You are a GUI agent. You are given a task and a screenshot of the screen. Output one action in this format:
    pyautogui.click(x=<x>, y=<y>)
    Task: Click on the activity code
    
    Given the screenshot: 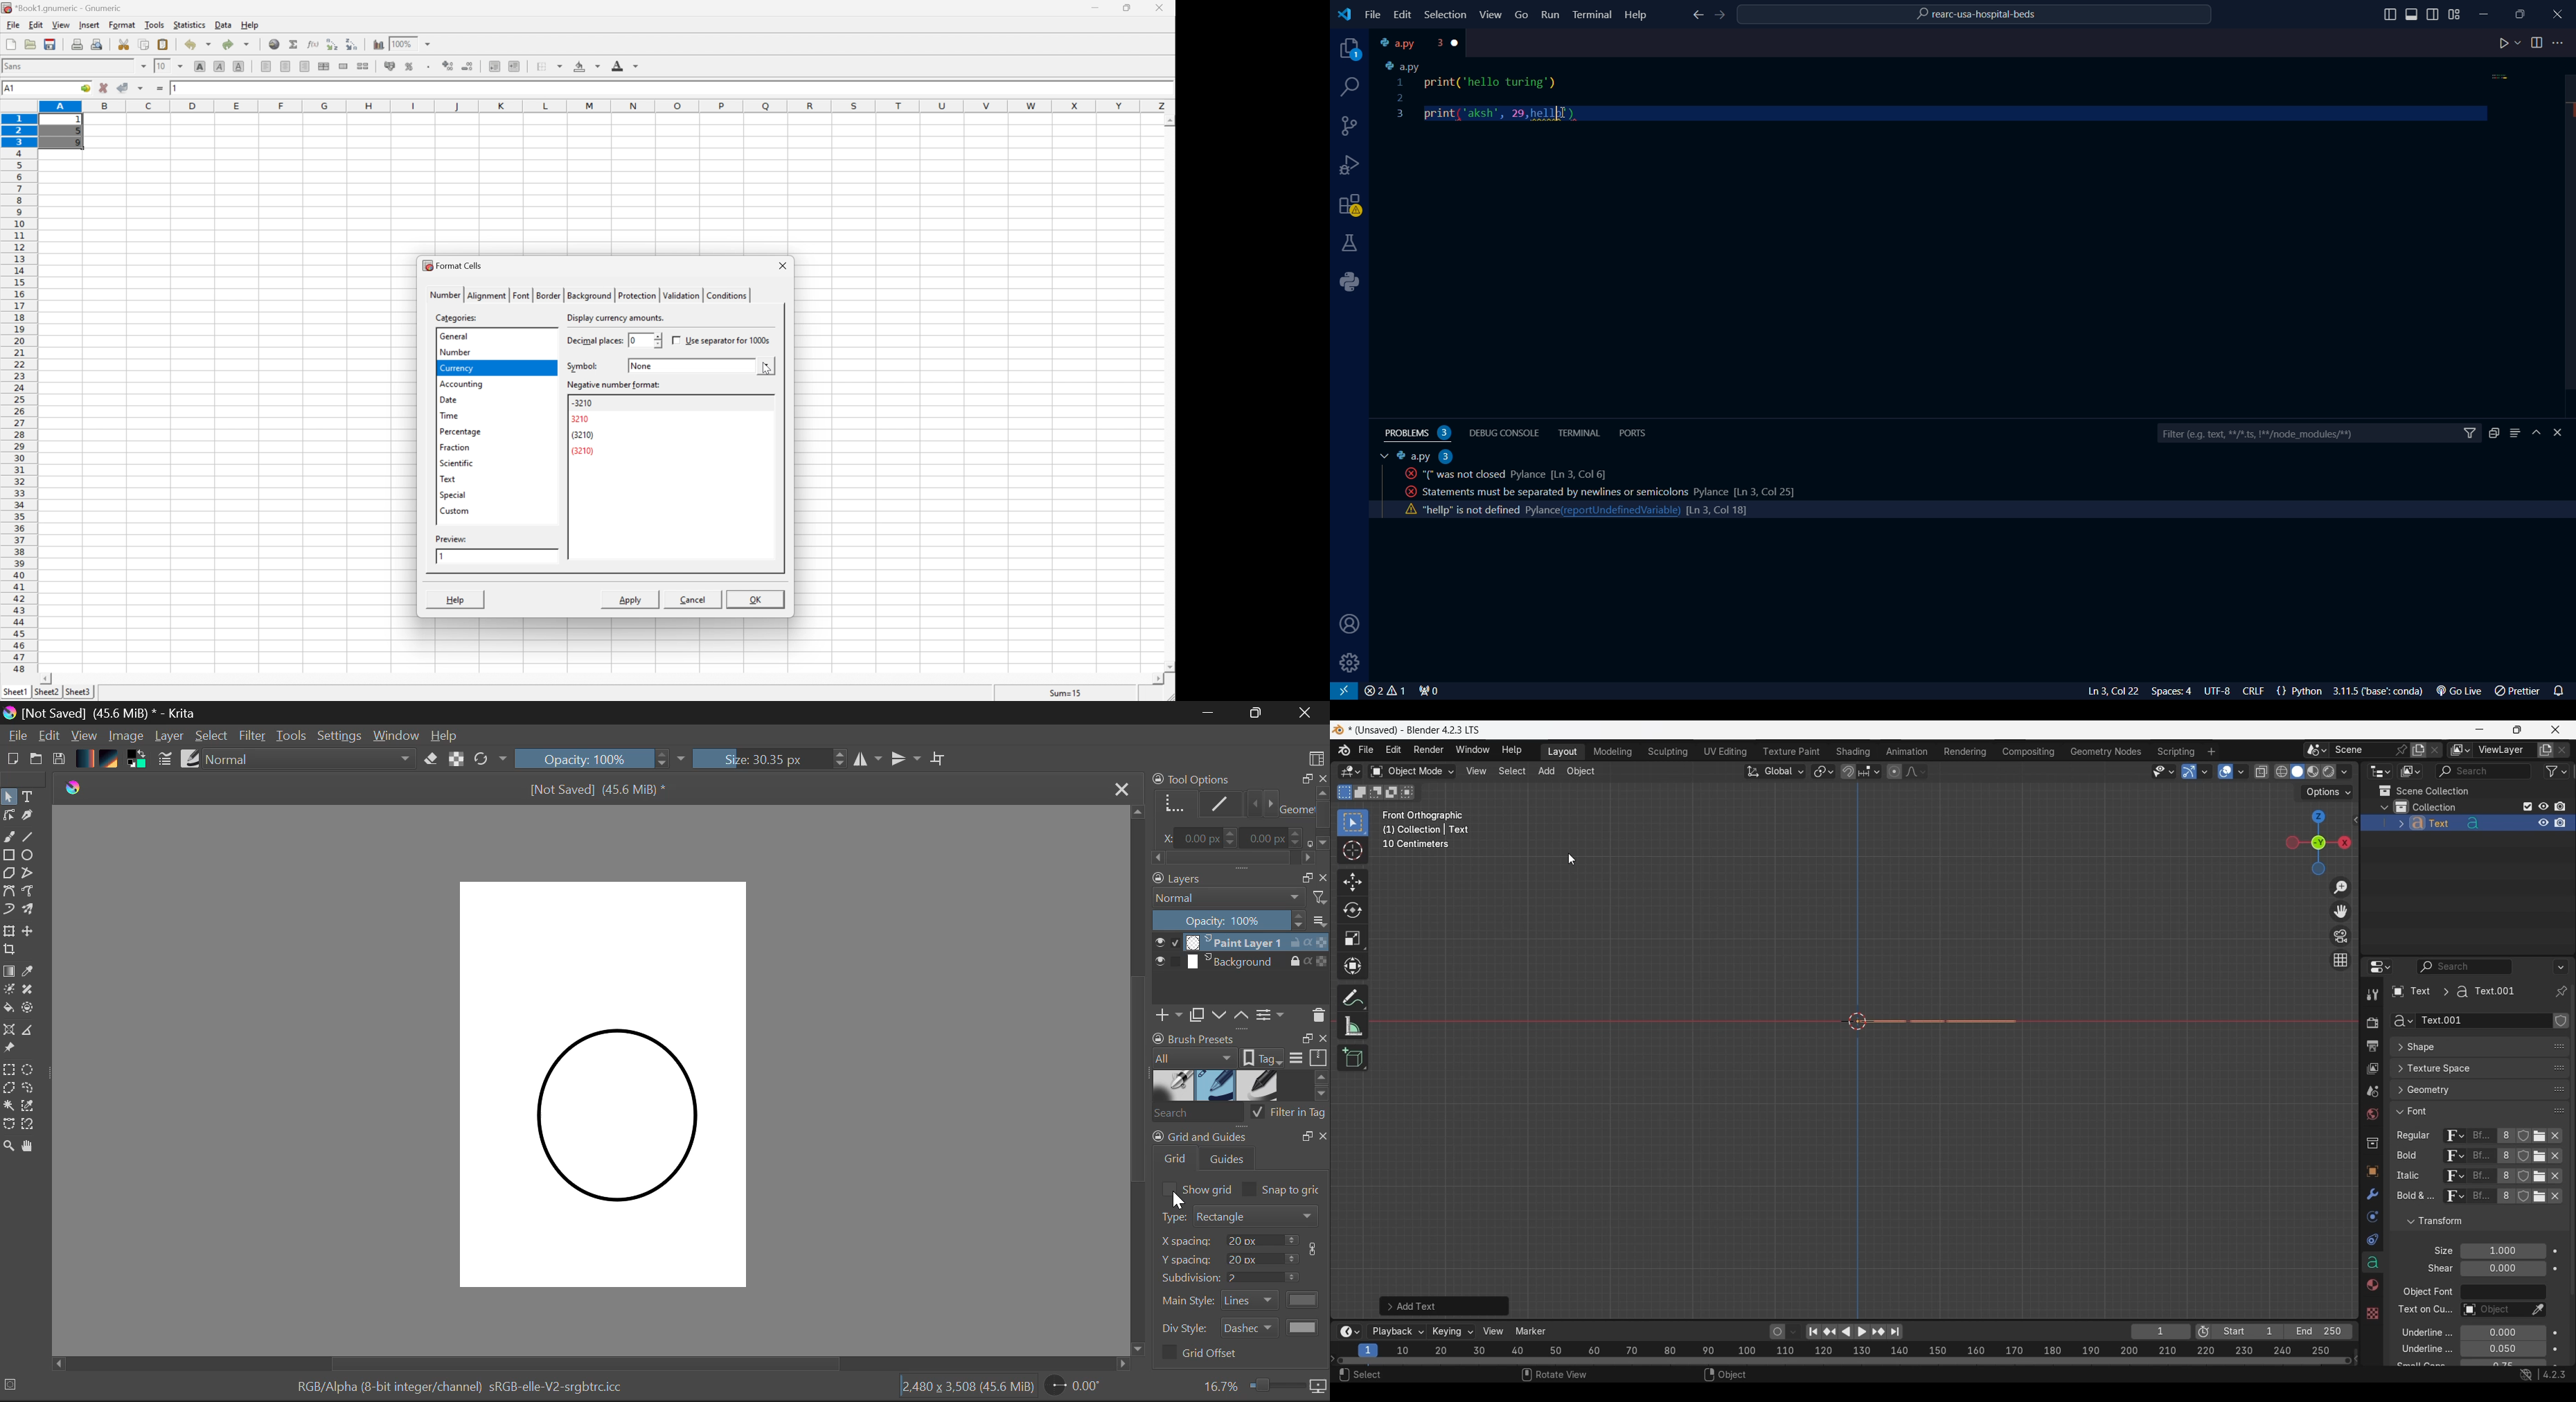 What is the action you would take?
    pyautogui.click(x=1501, y=474)
    